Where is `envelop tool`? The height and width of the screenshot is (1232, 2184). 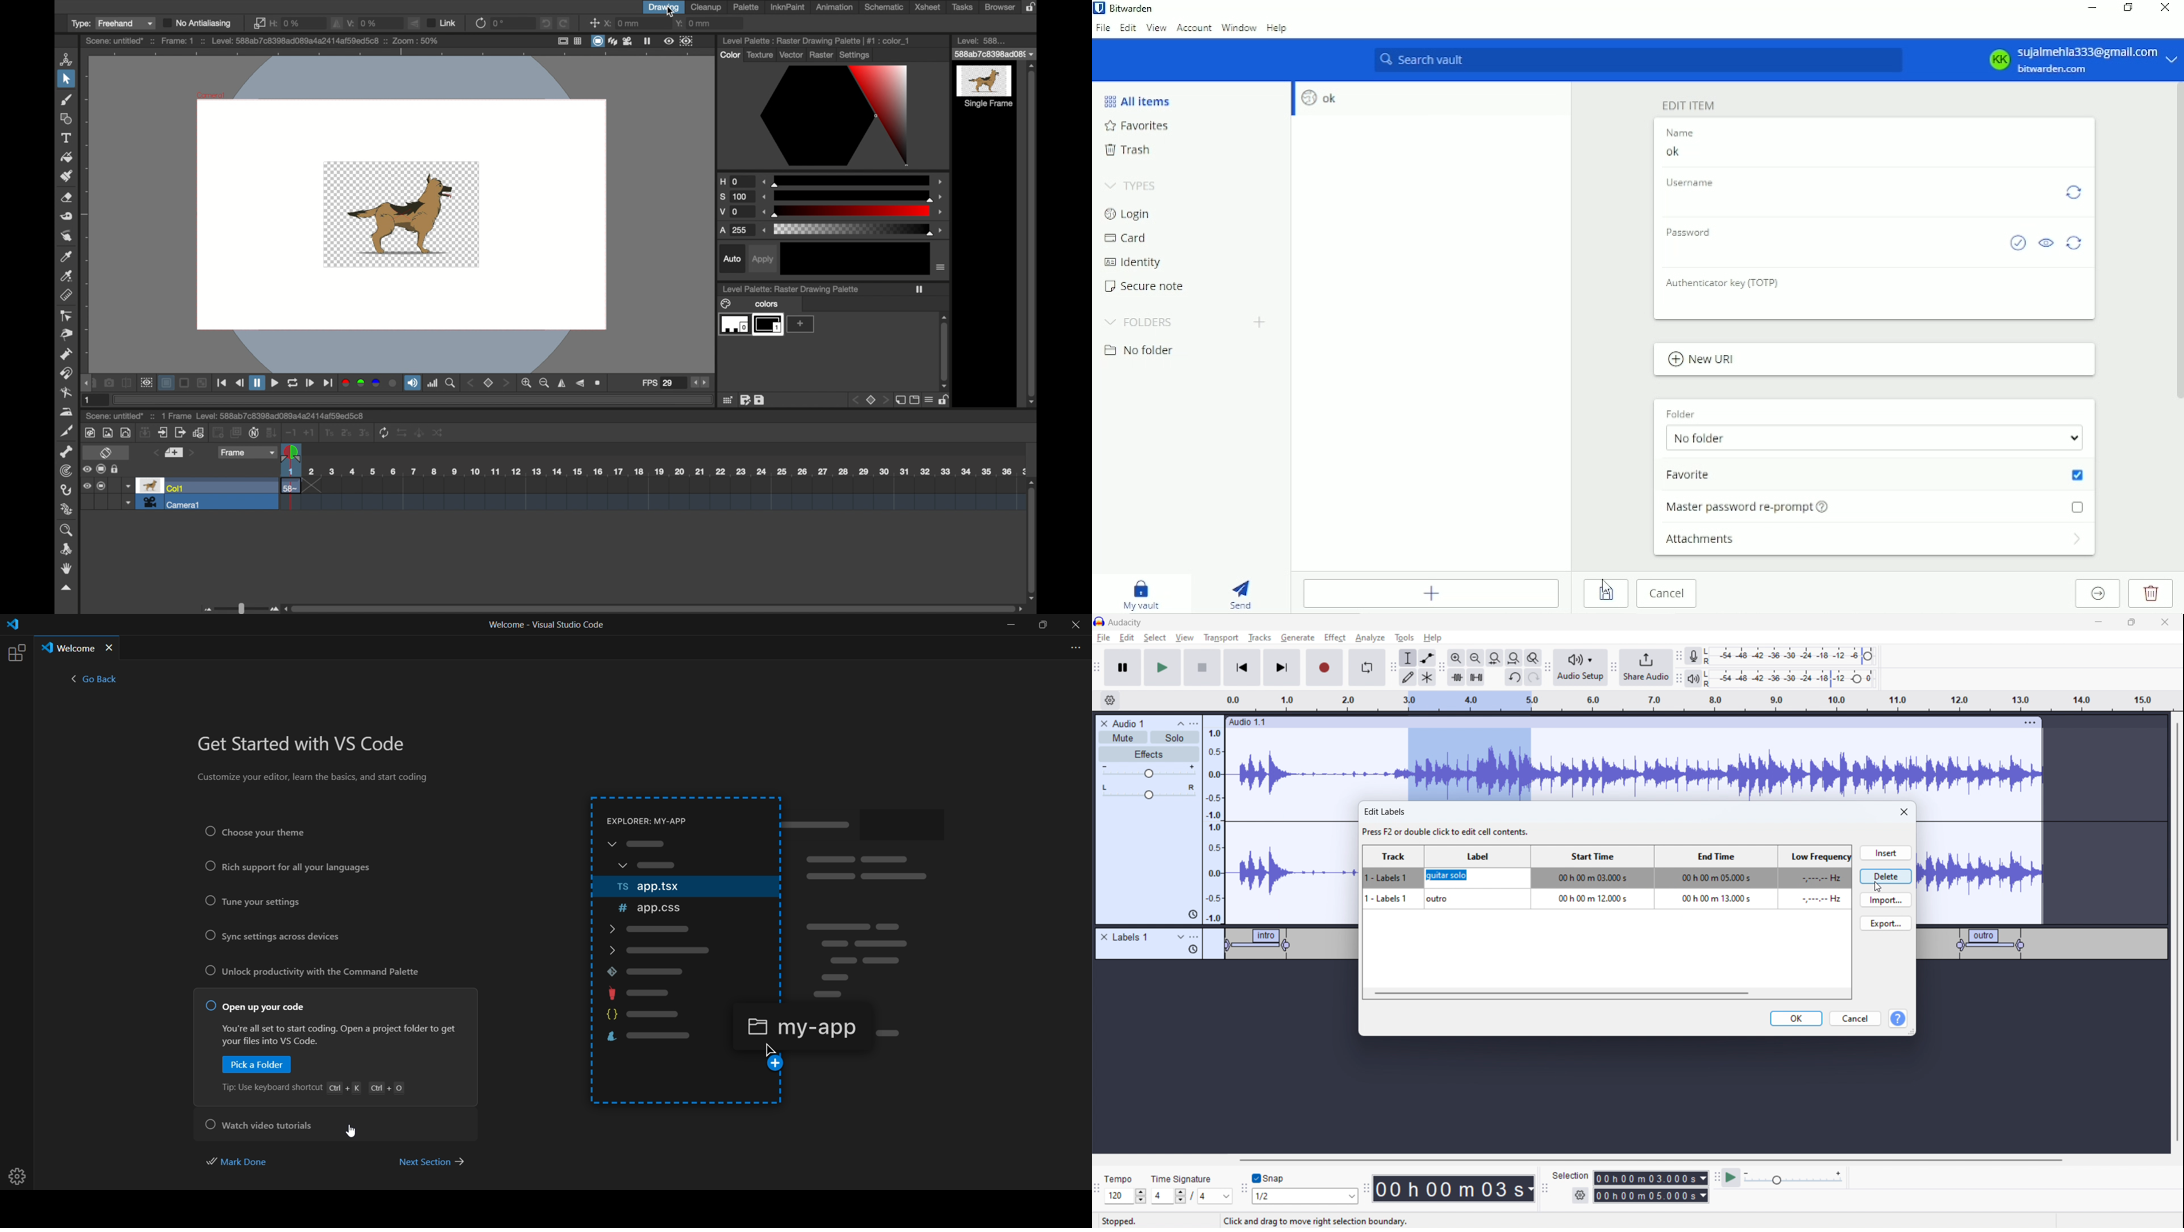
envelop tool is located at coordinates (1427, 657).